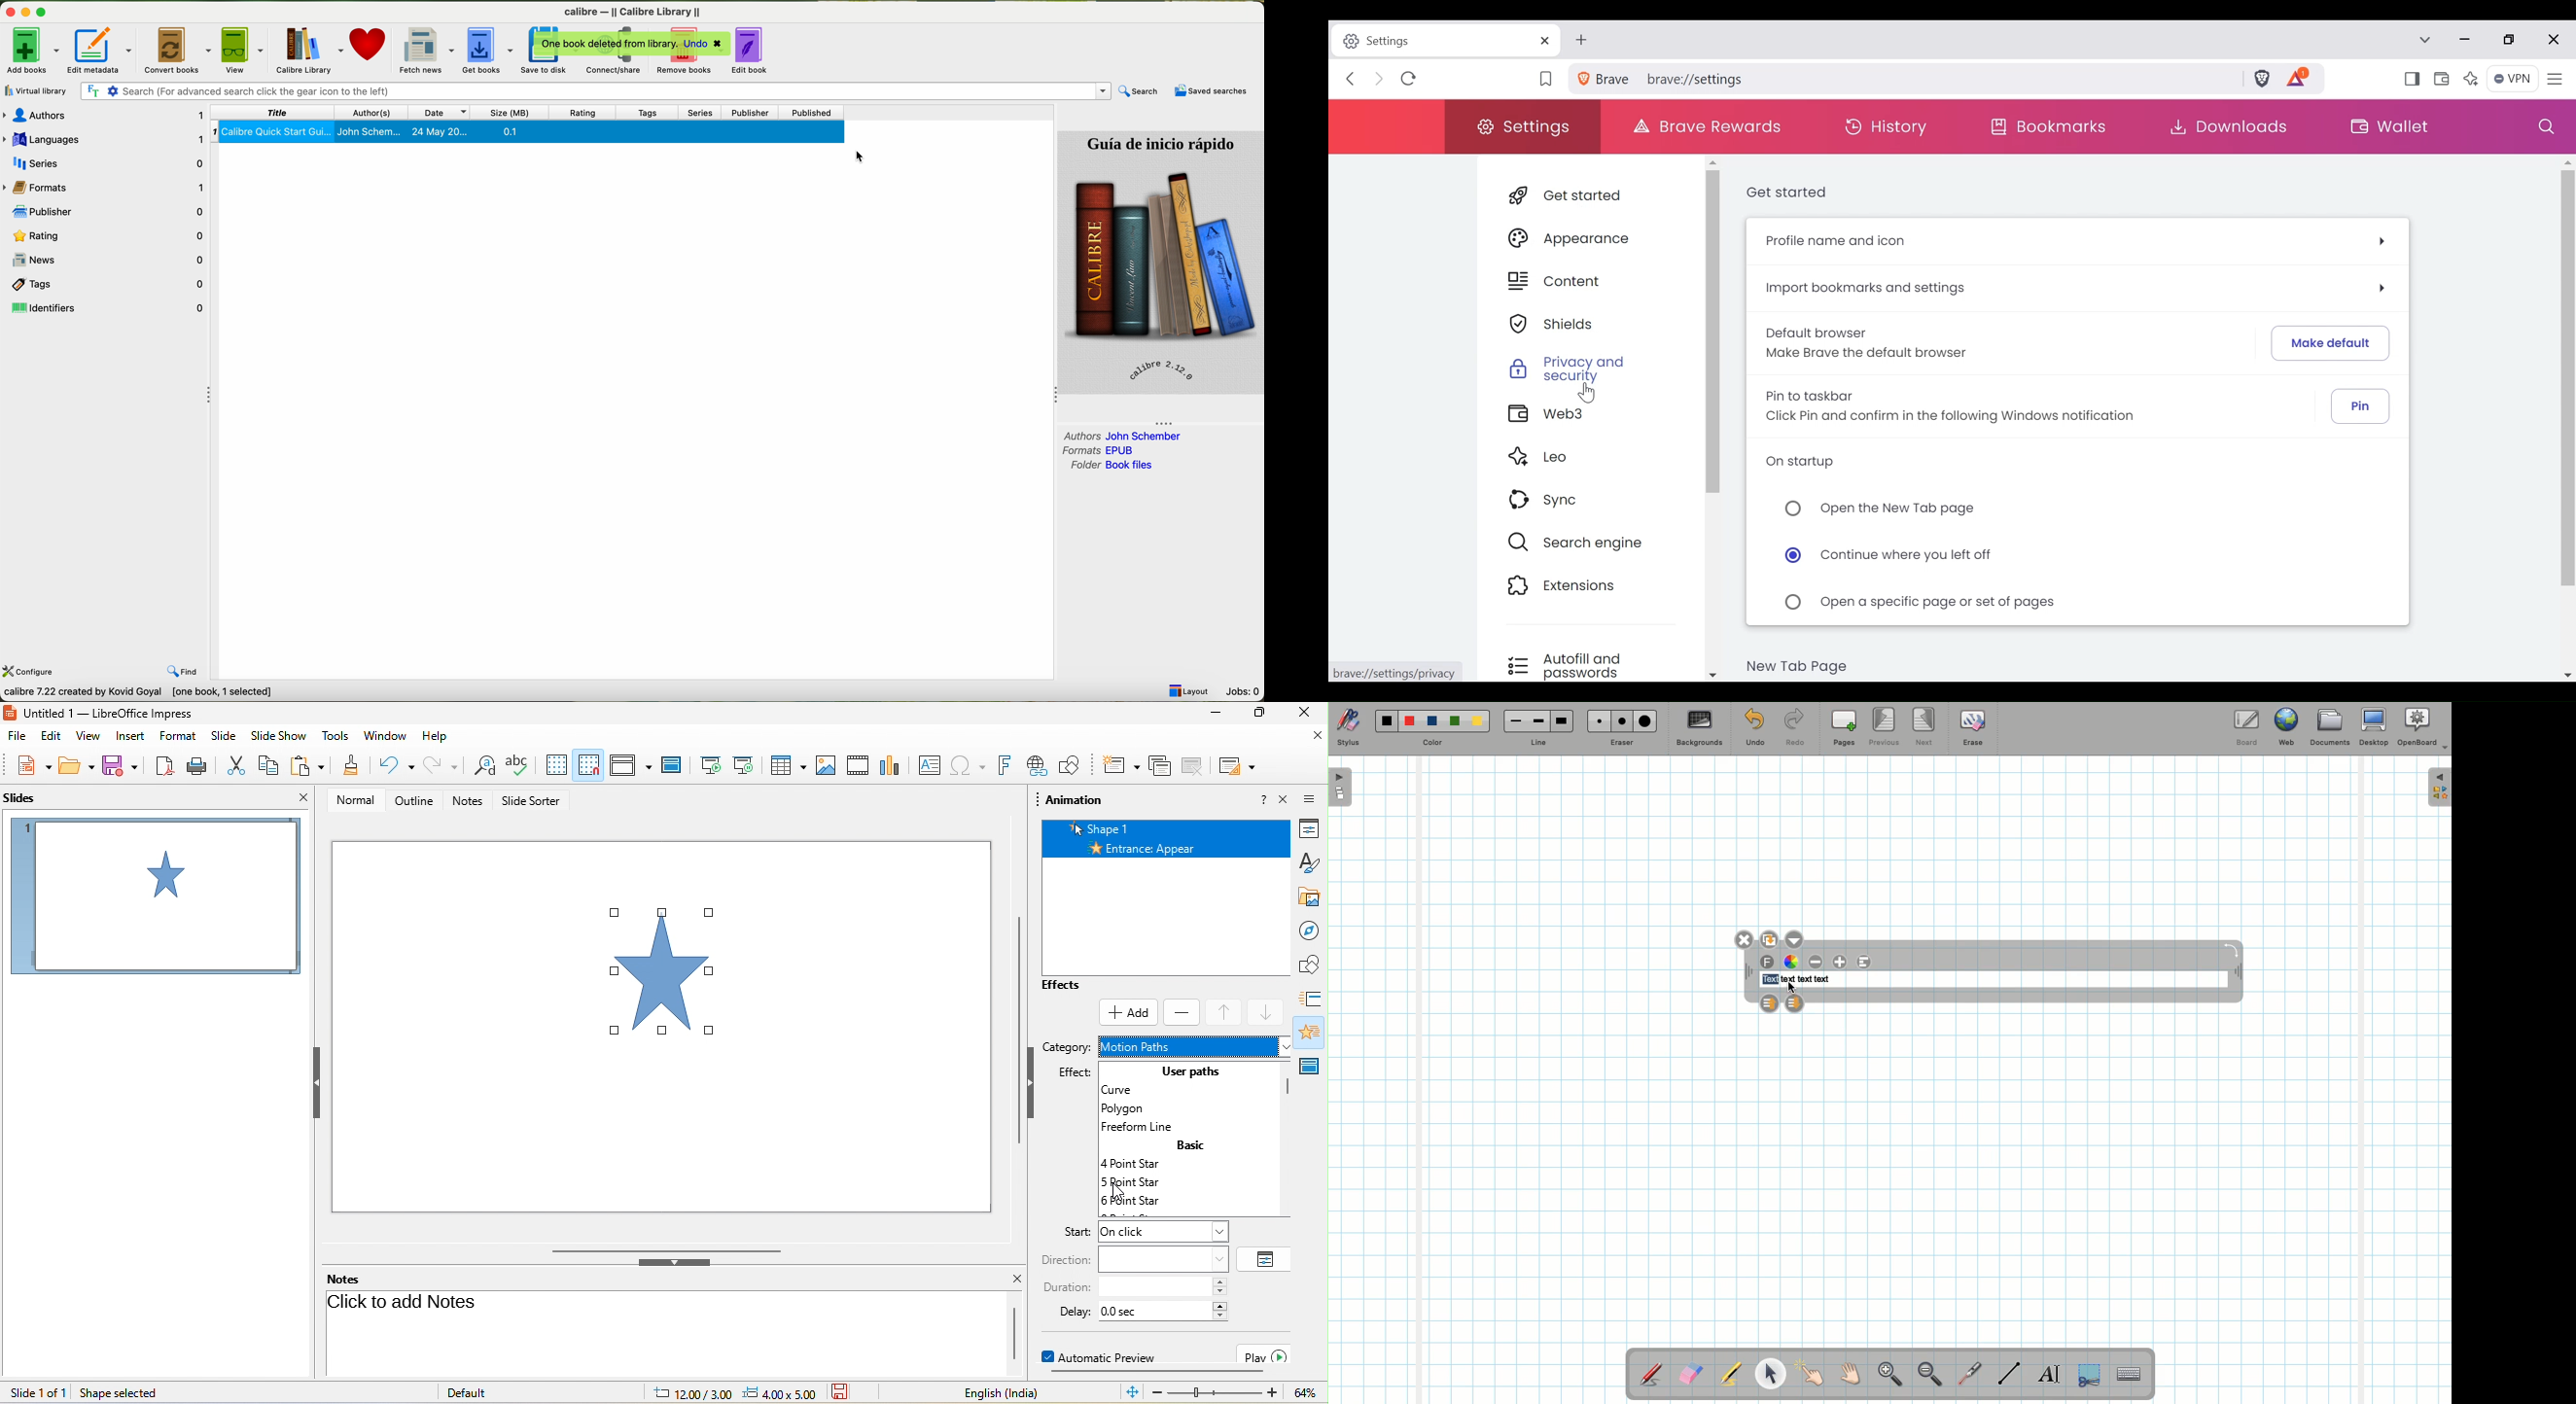 The height and width of the screenshot is (1428, 2576). I want to click on click here to add notes, so click(661, 1330).